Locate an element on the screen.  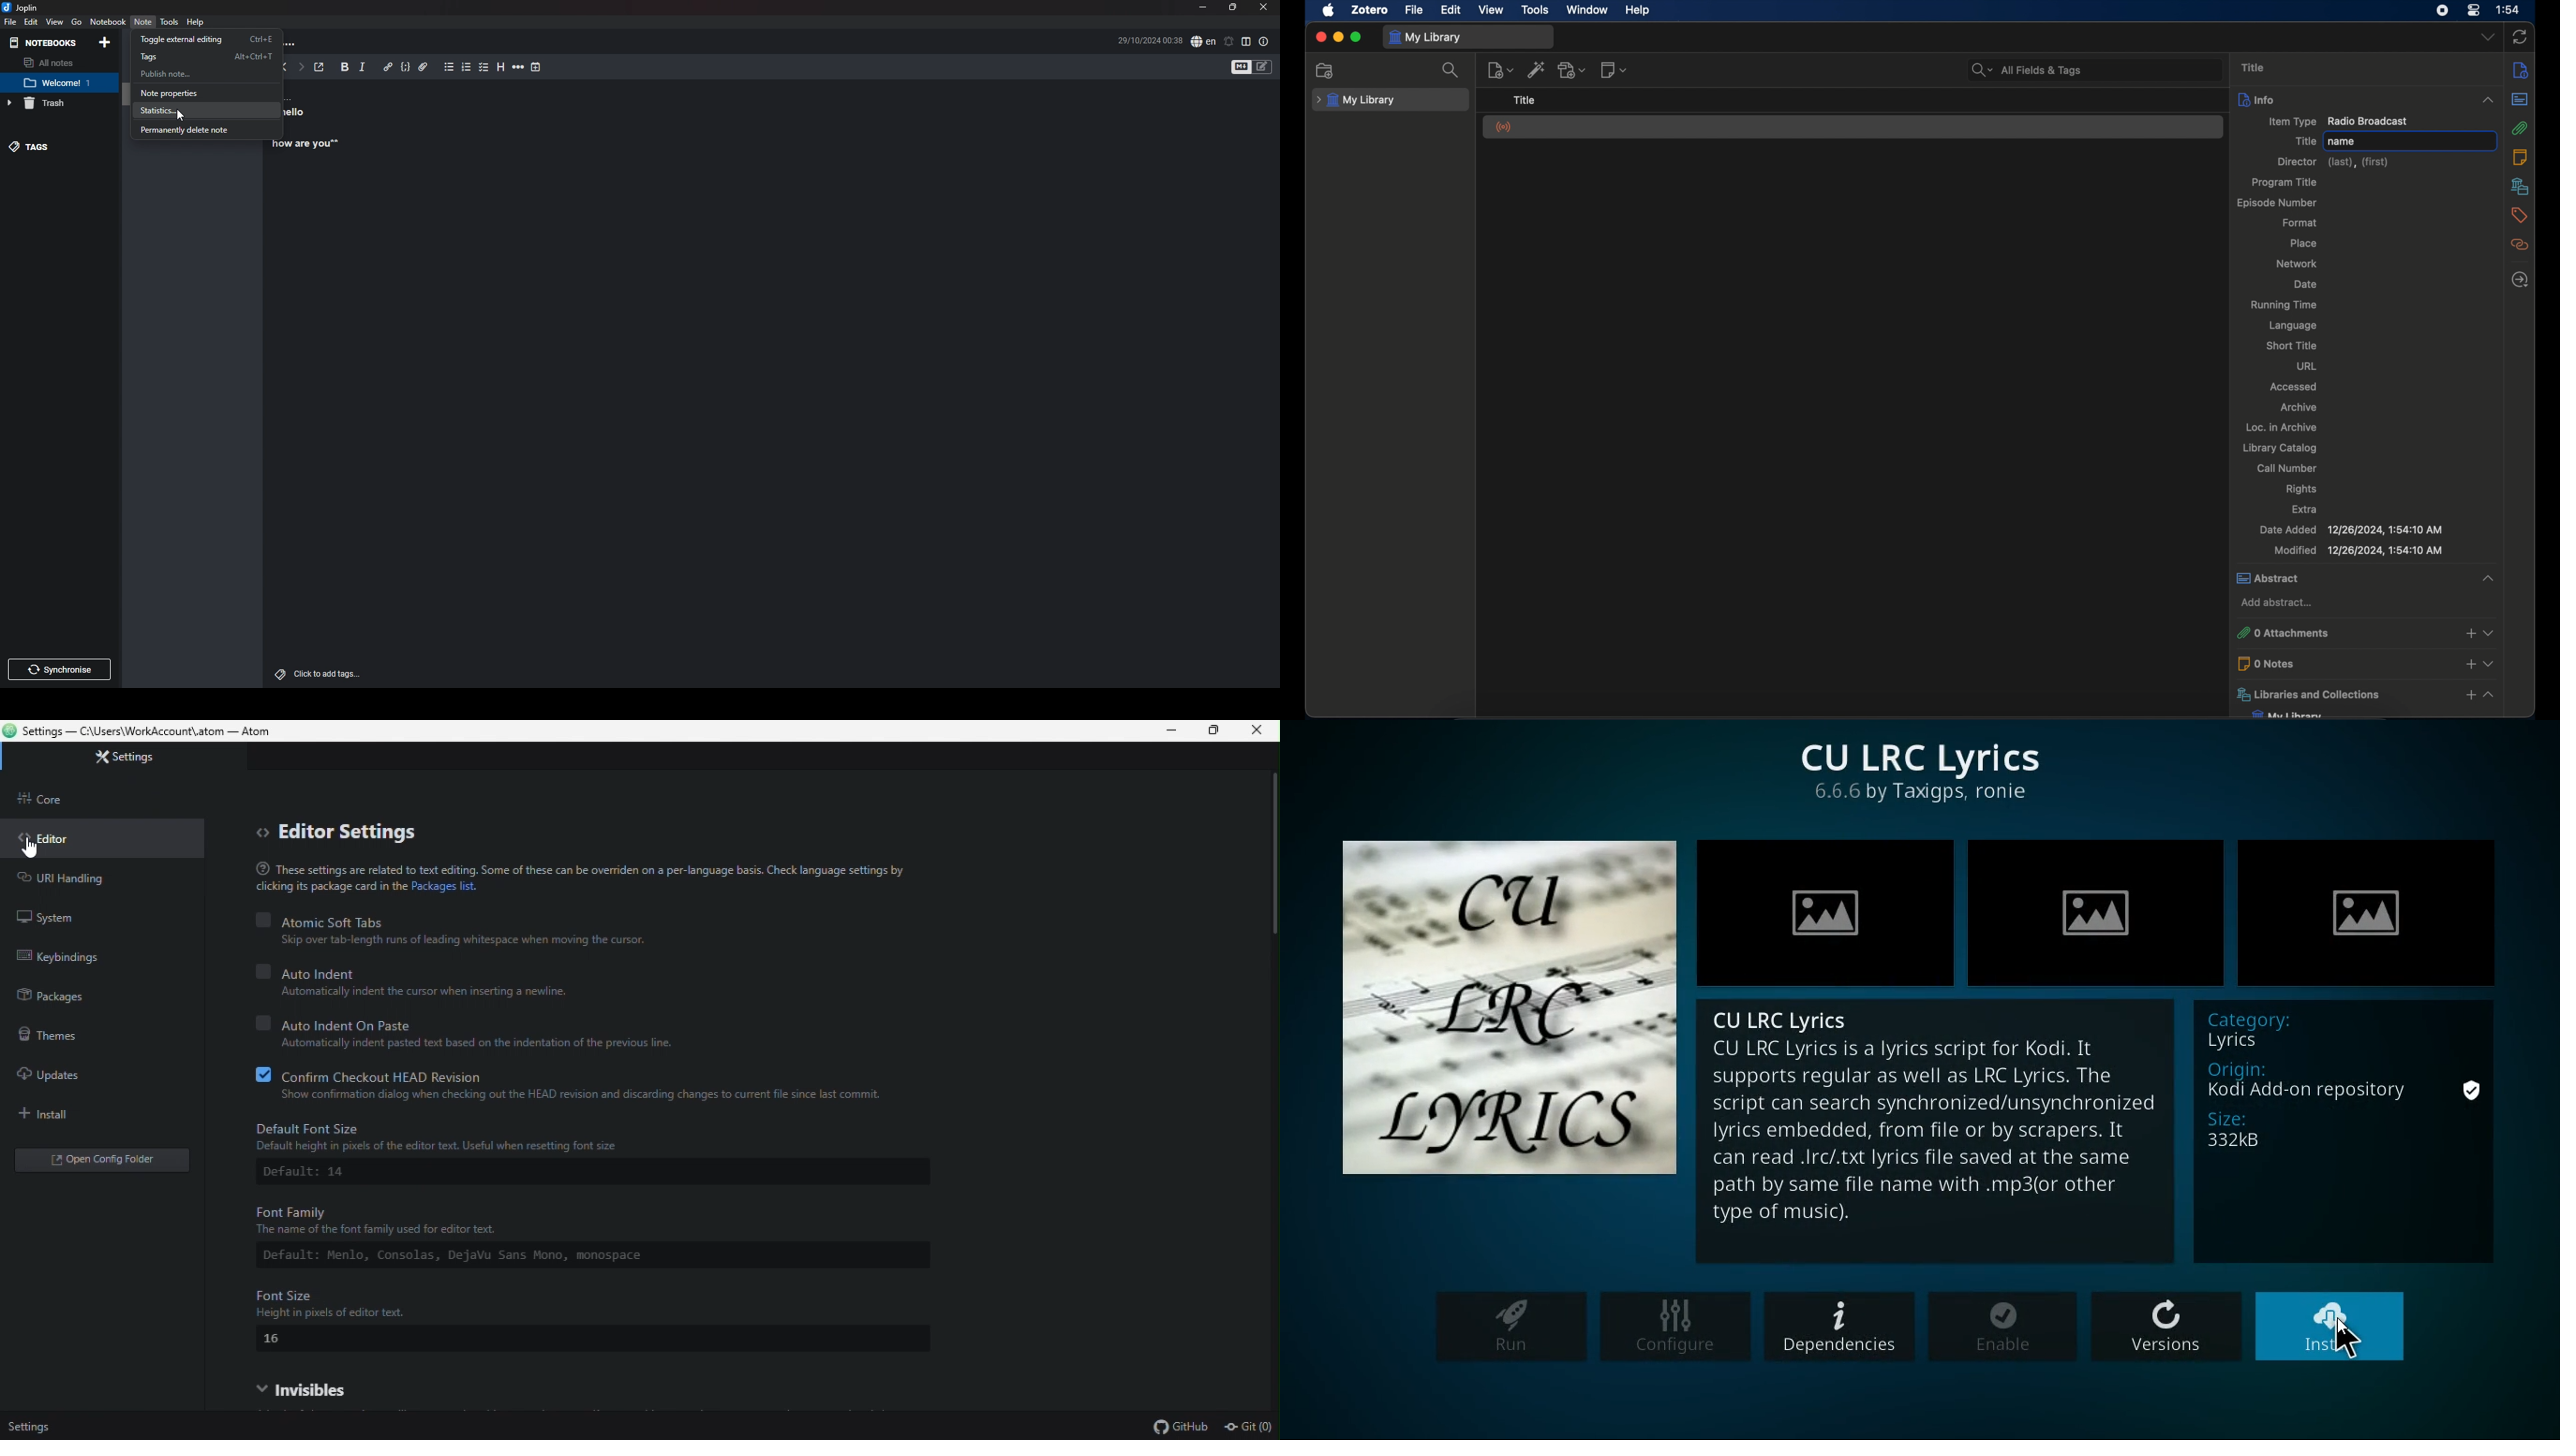
Synchronize is located at coordinates (61, 668).